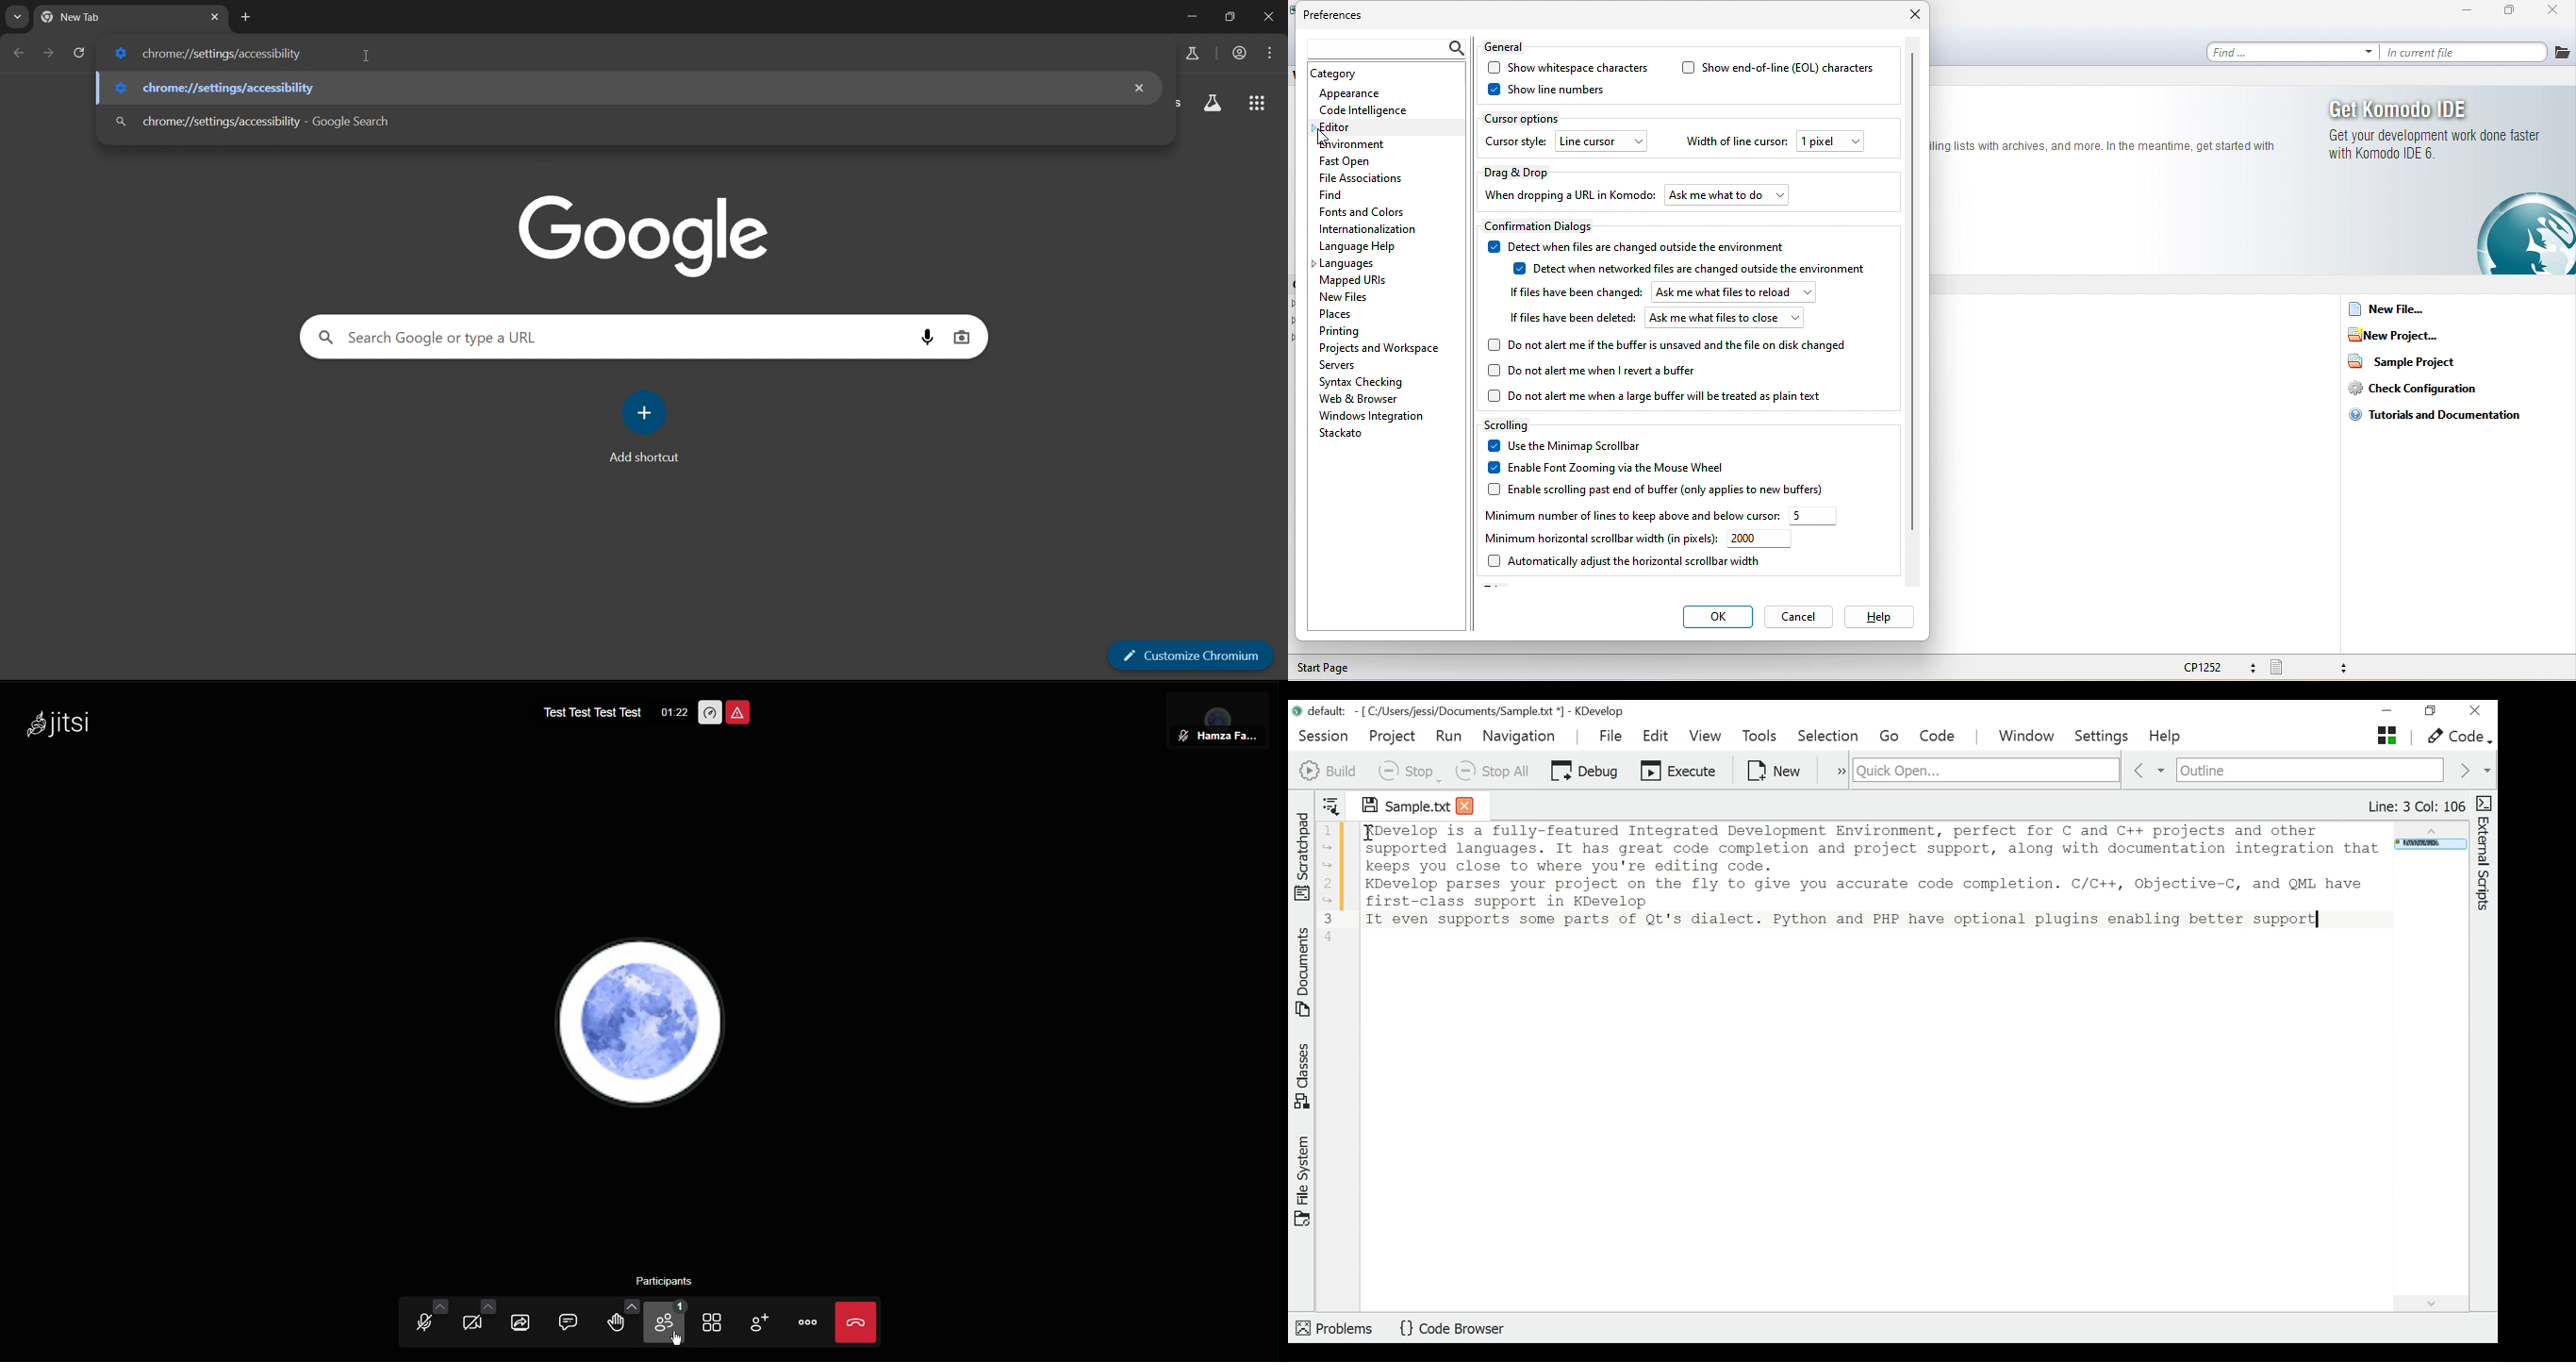 The width and height of the screenshot is (2576, 1372). Describe the element at coordinates (427, 1320) in the screenshot. I see `Audio` at that location.